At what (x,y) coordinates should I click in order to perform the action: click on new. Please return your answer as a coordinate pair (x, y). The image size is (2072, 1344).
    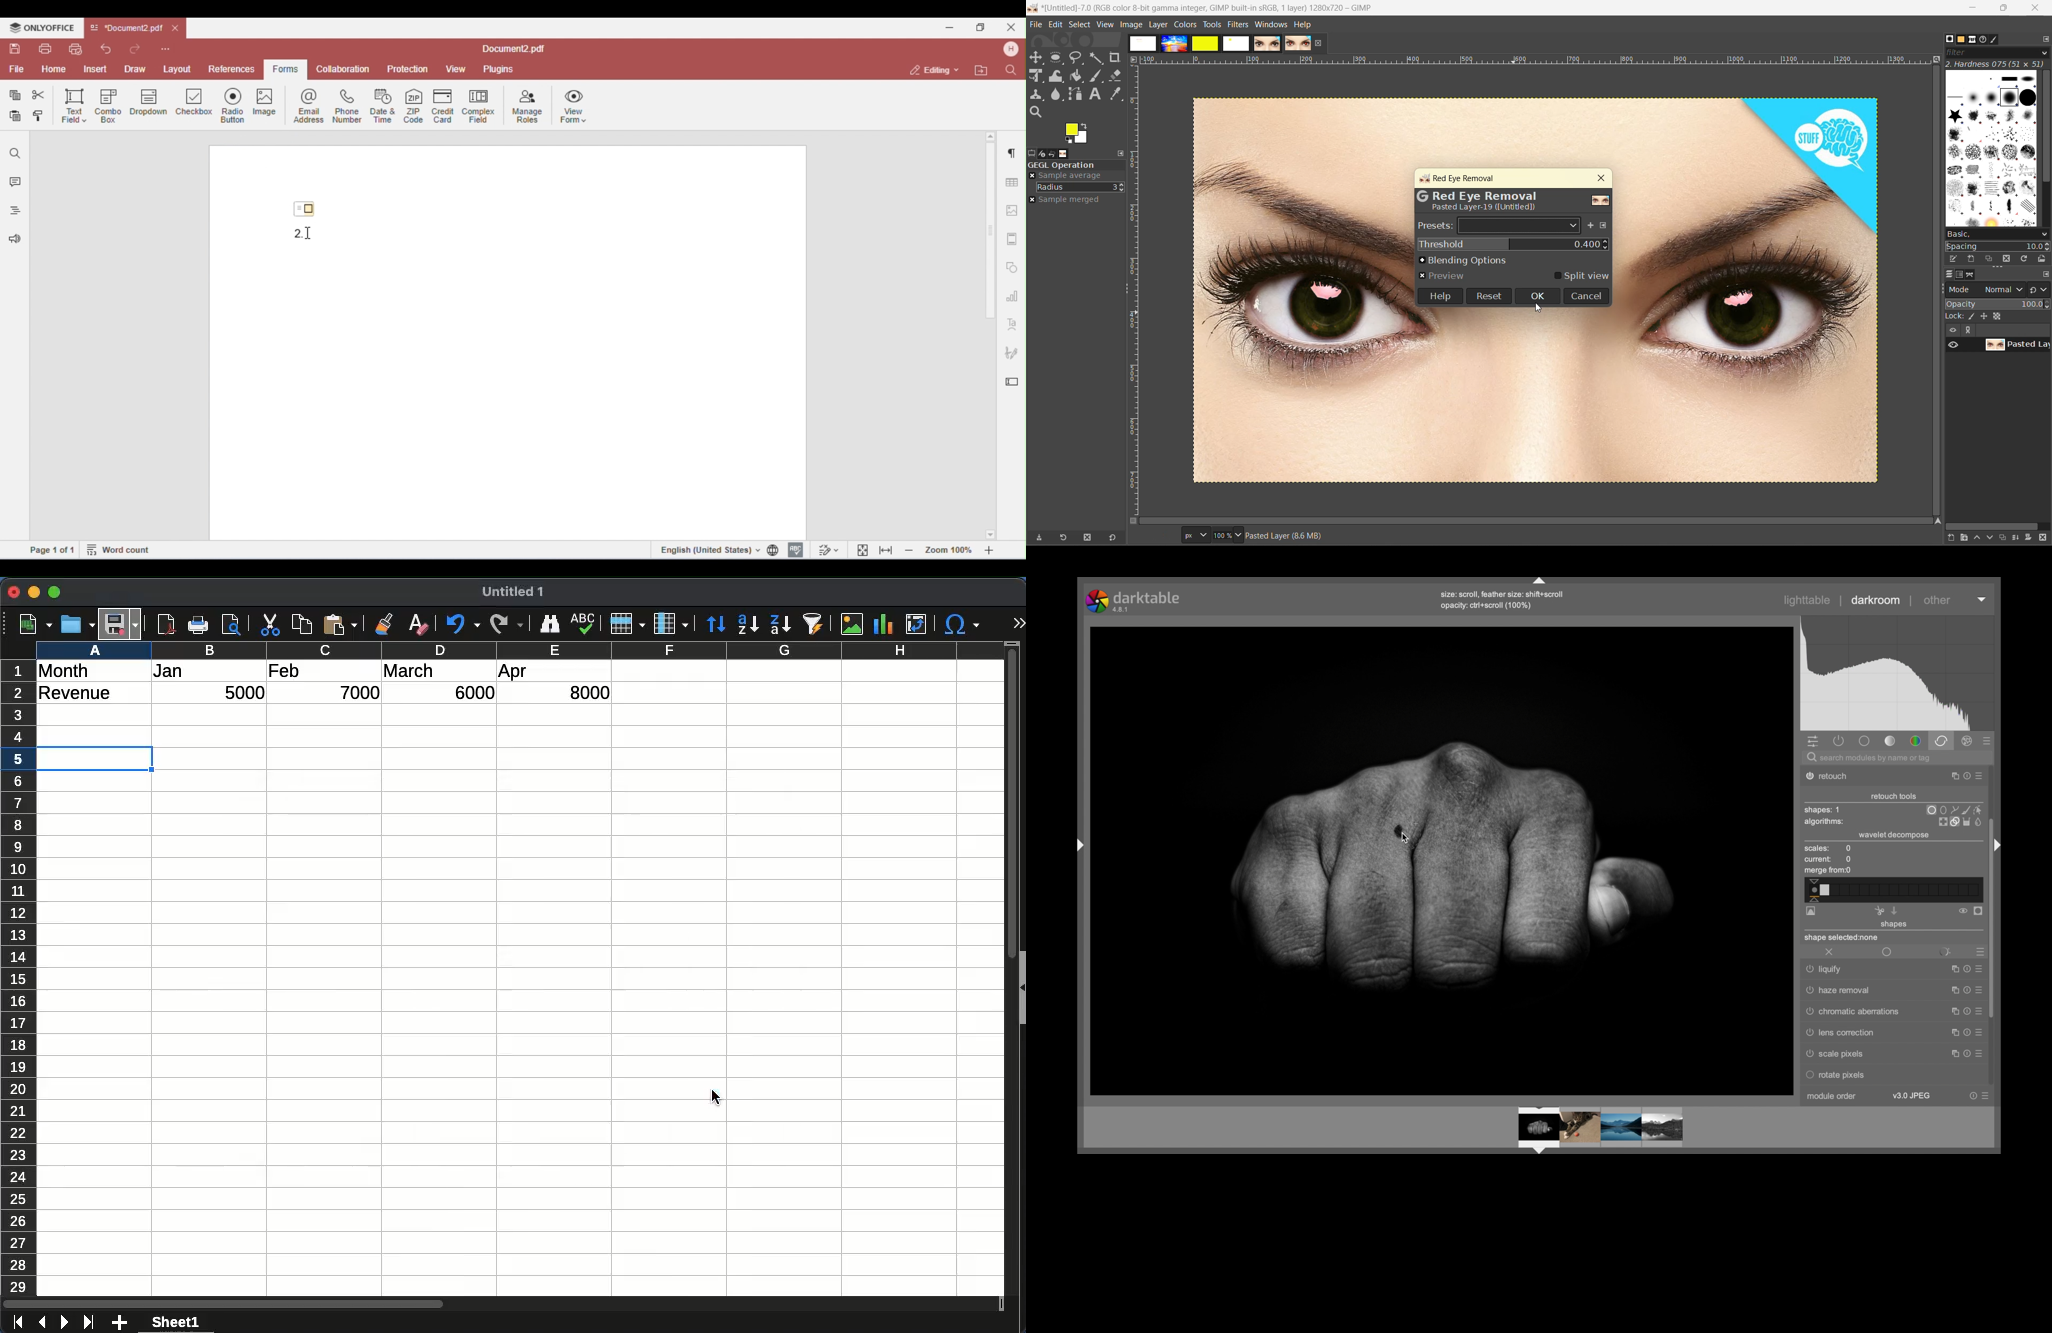
    Looking at the image, I should click on (33, 624).